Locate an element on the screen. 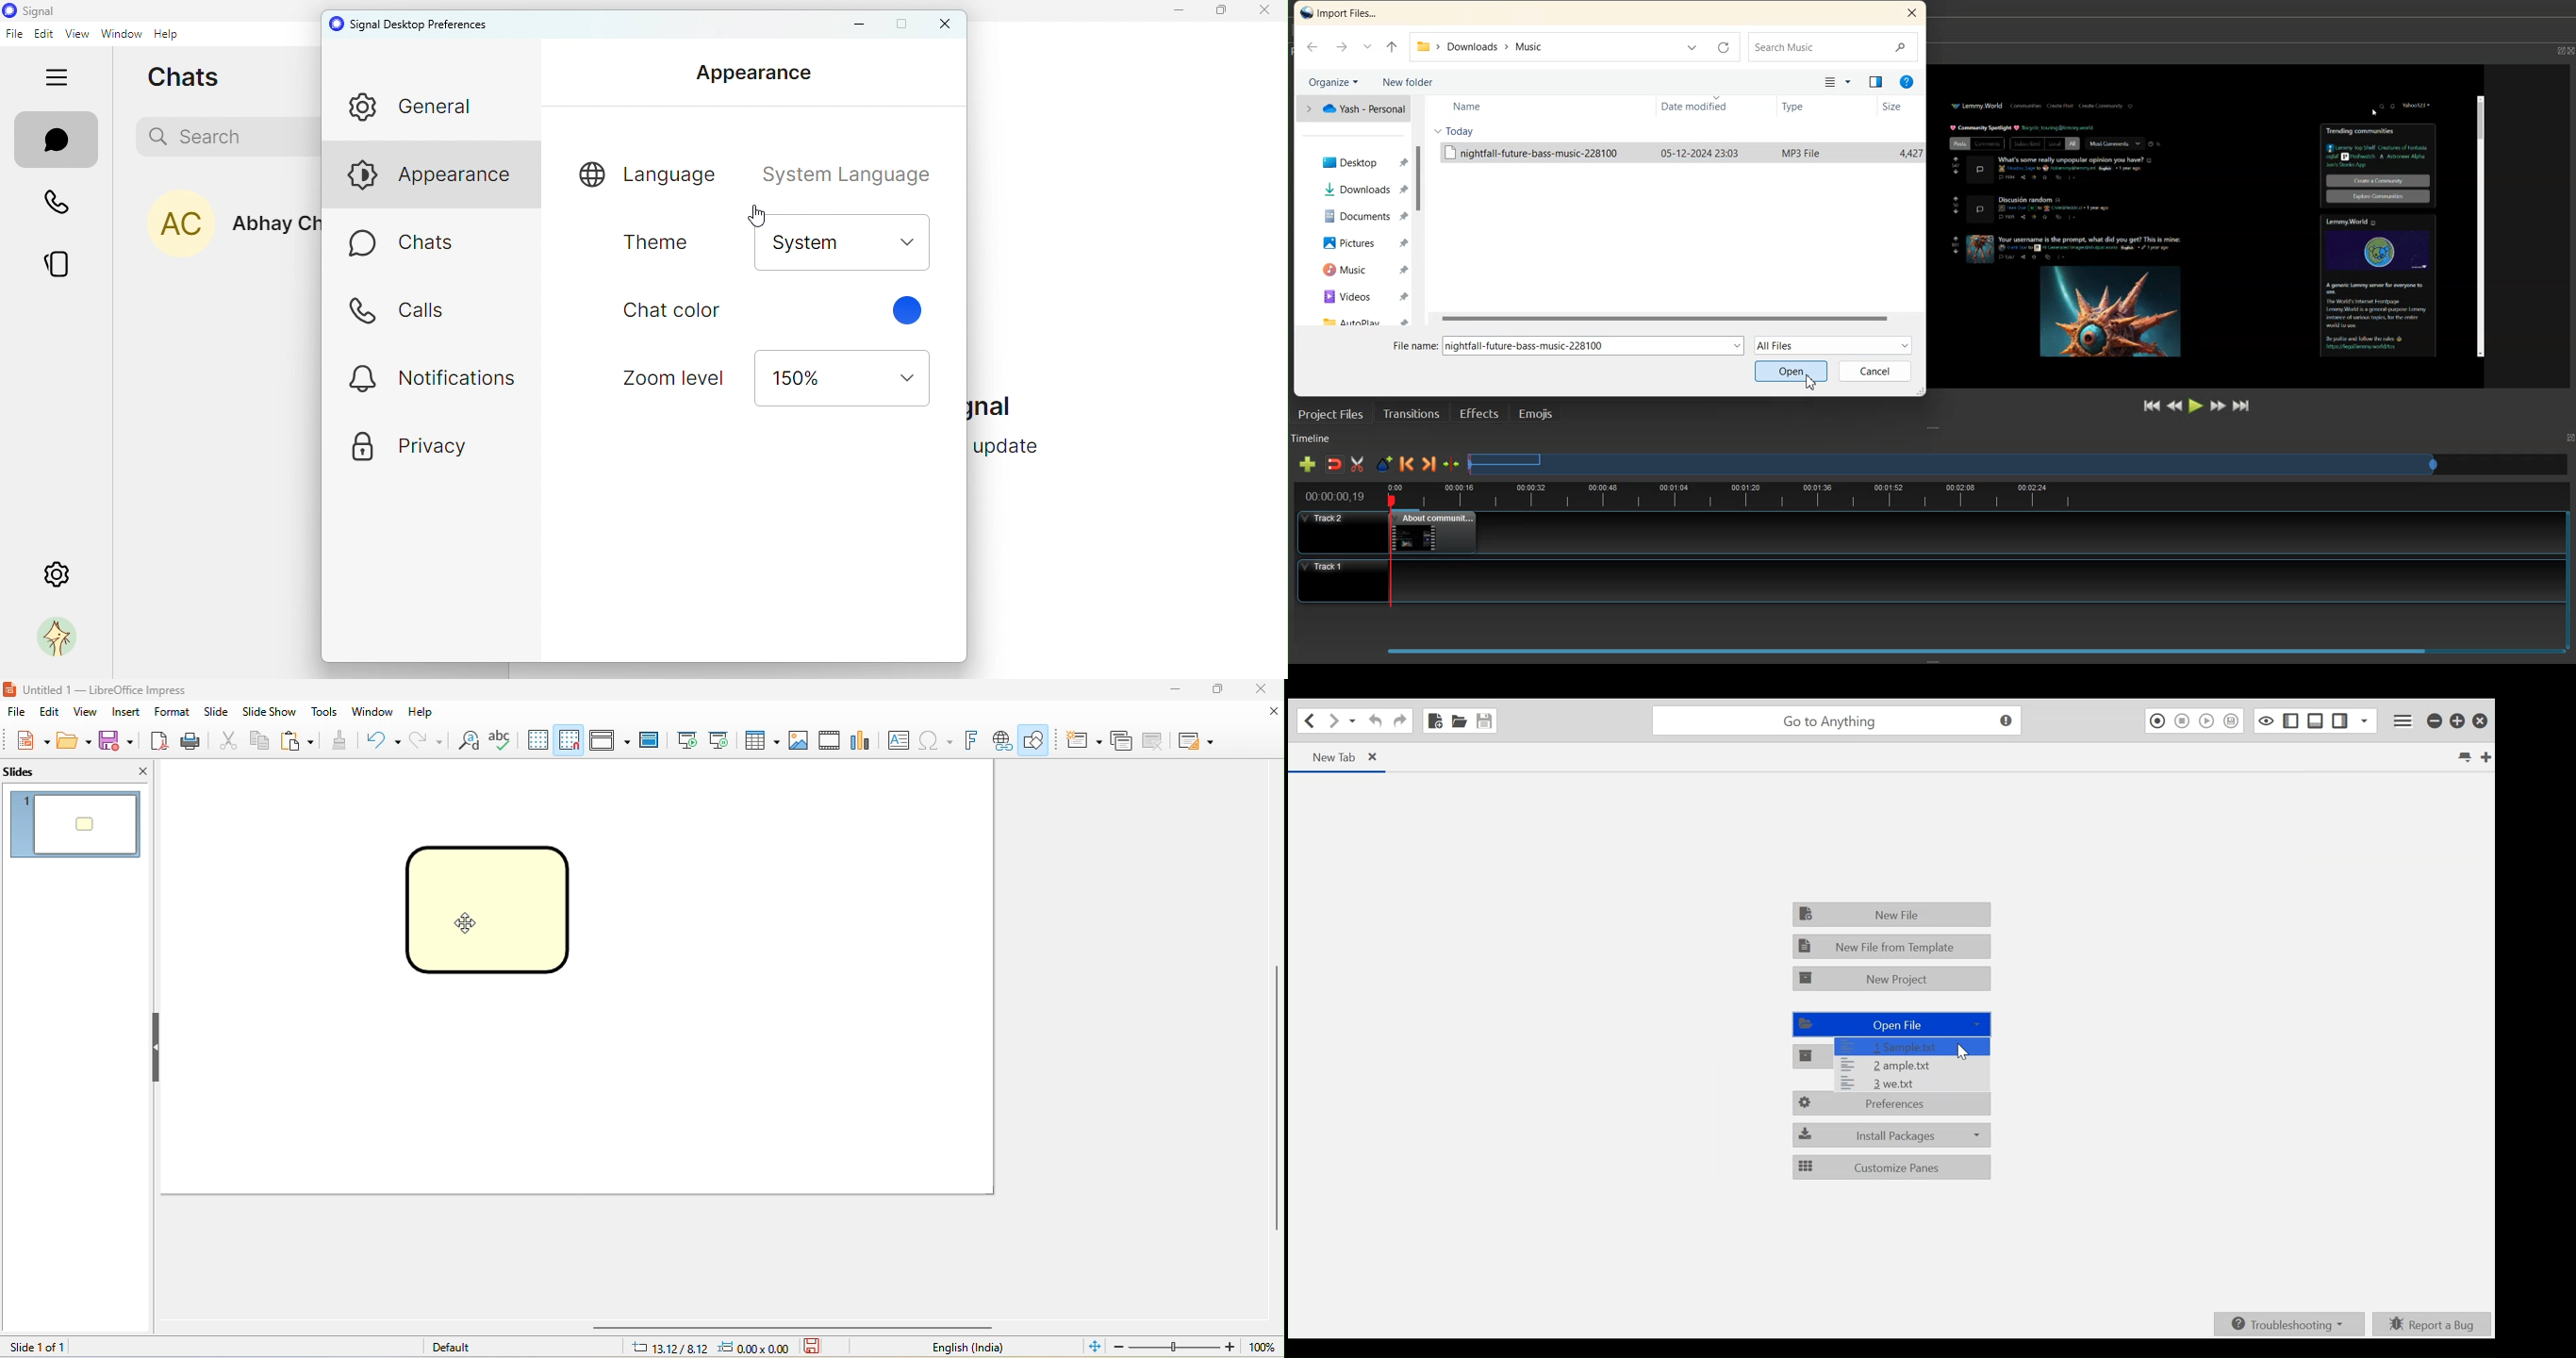 The height and width of the screenshot is (1372, 2576). one Drive is located at coordinates (1352, 109).